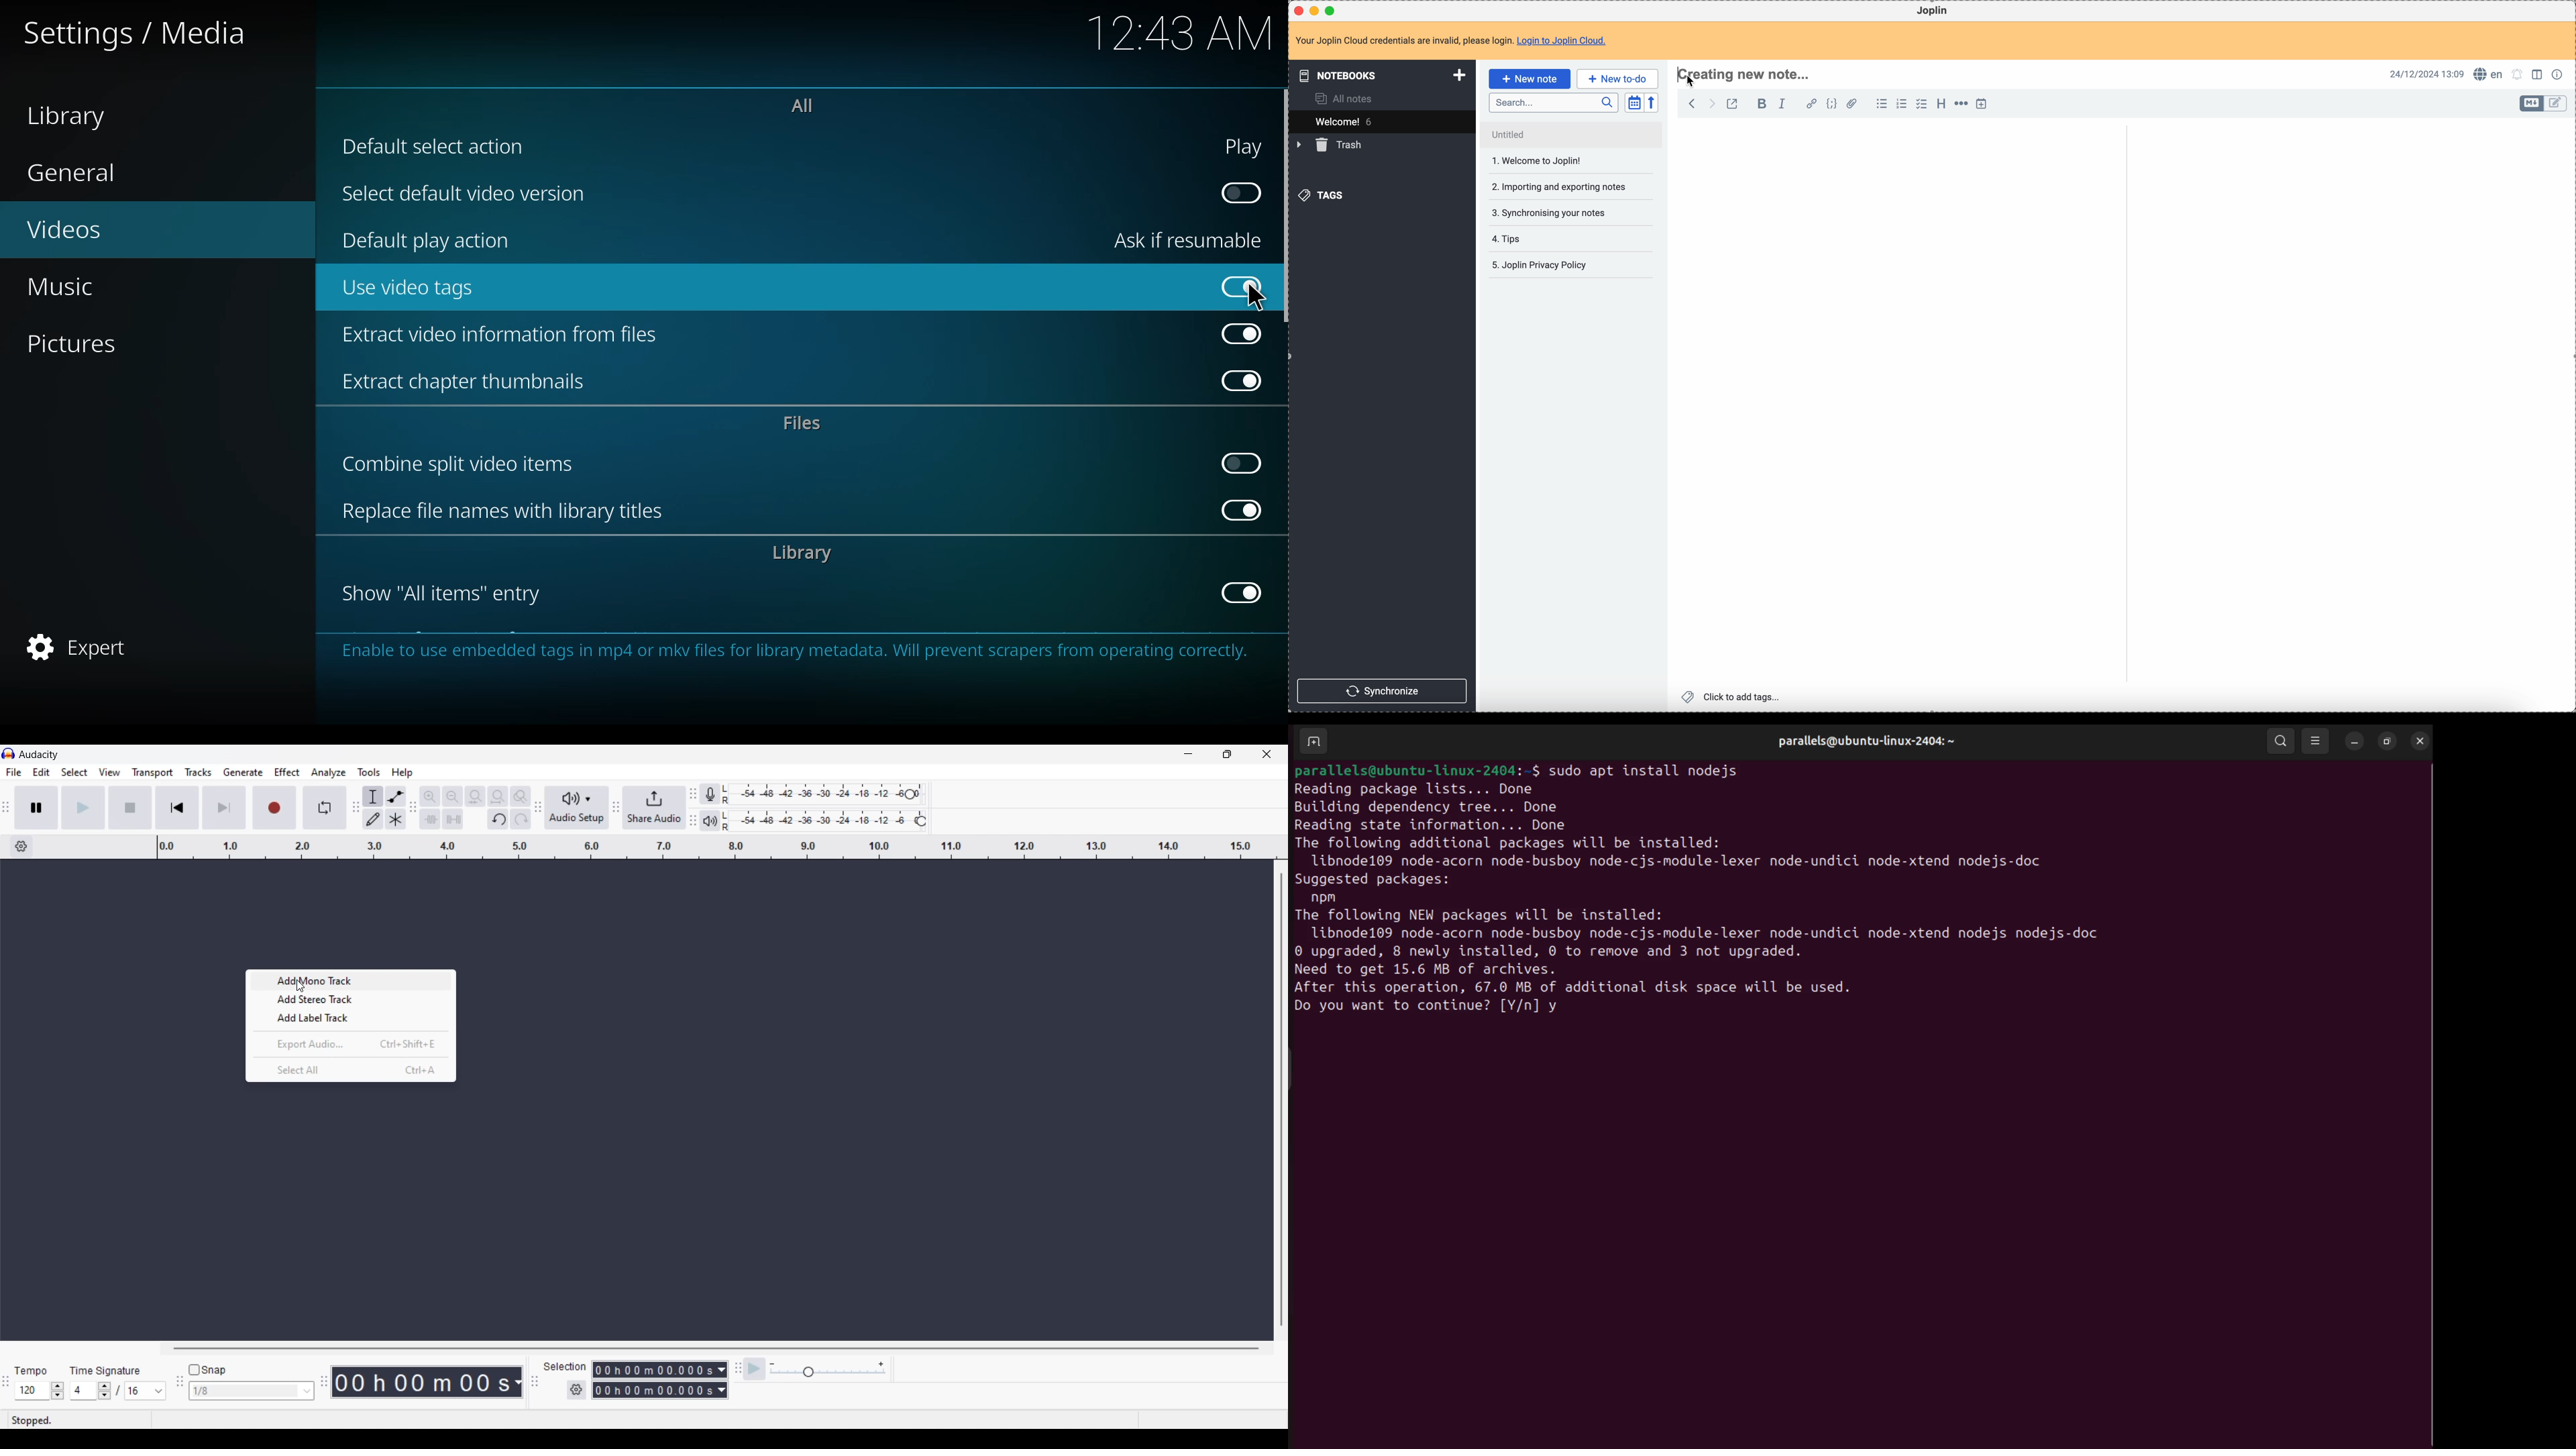 The height and width of the screenshot is (1456, 2576). I want to click on maximize, so click(1332, 10).